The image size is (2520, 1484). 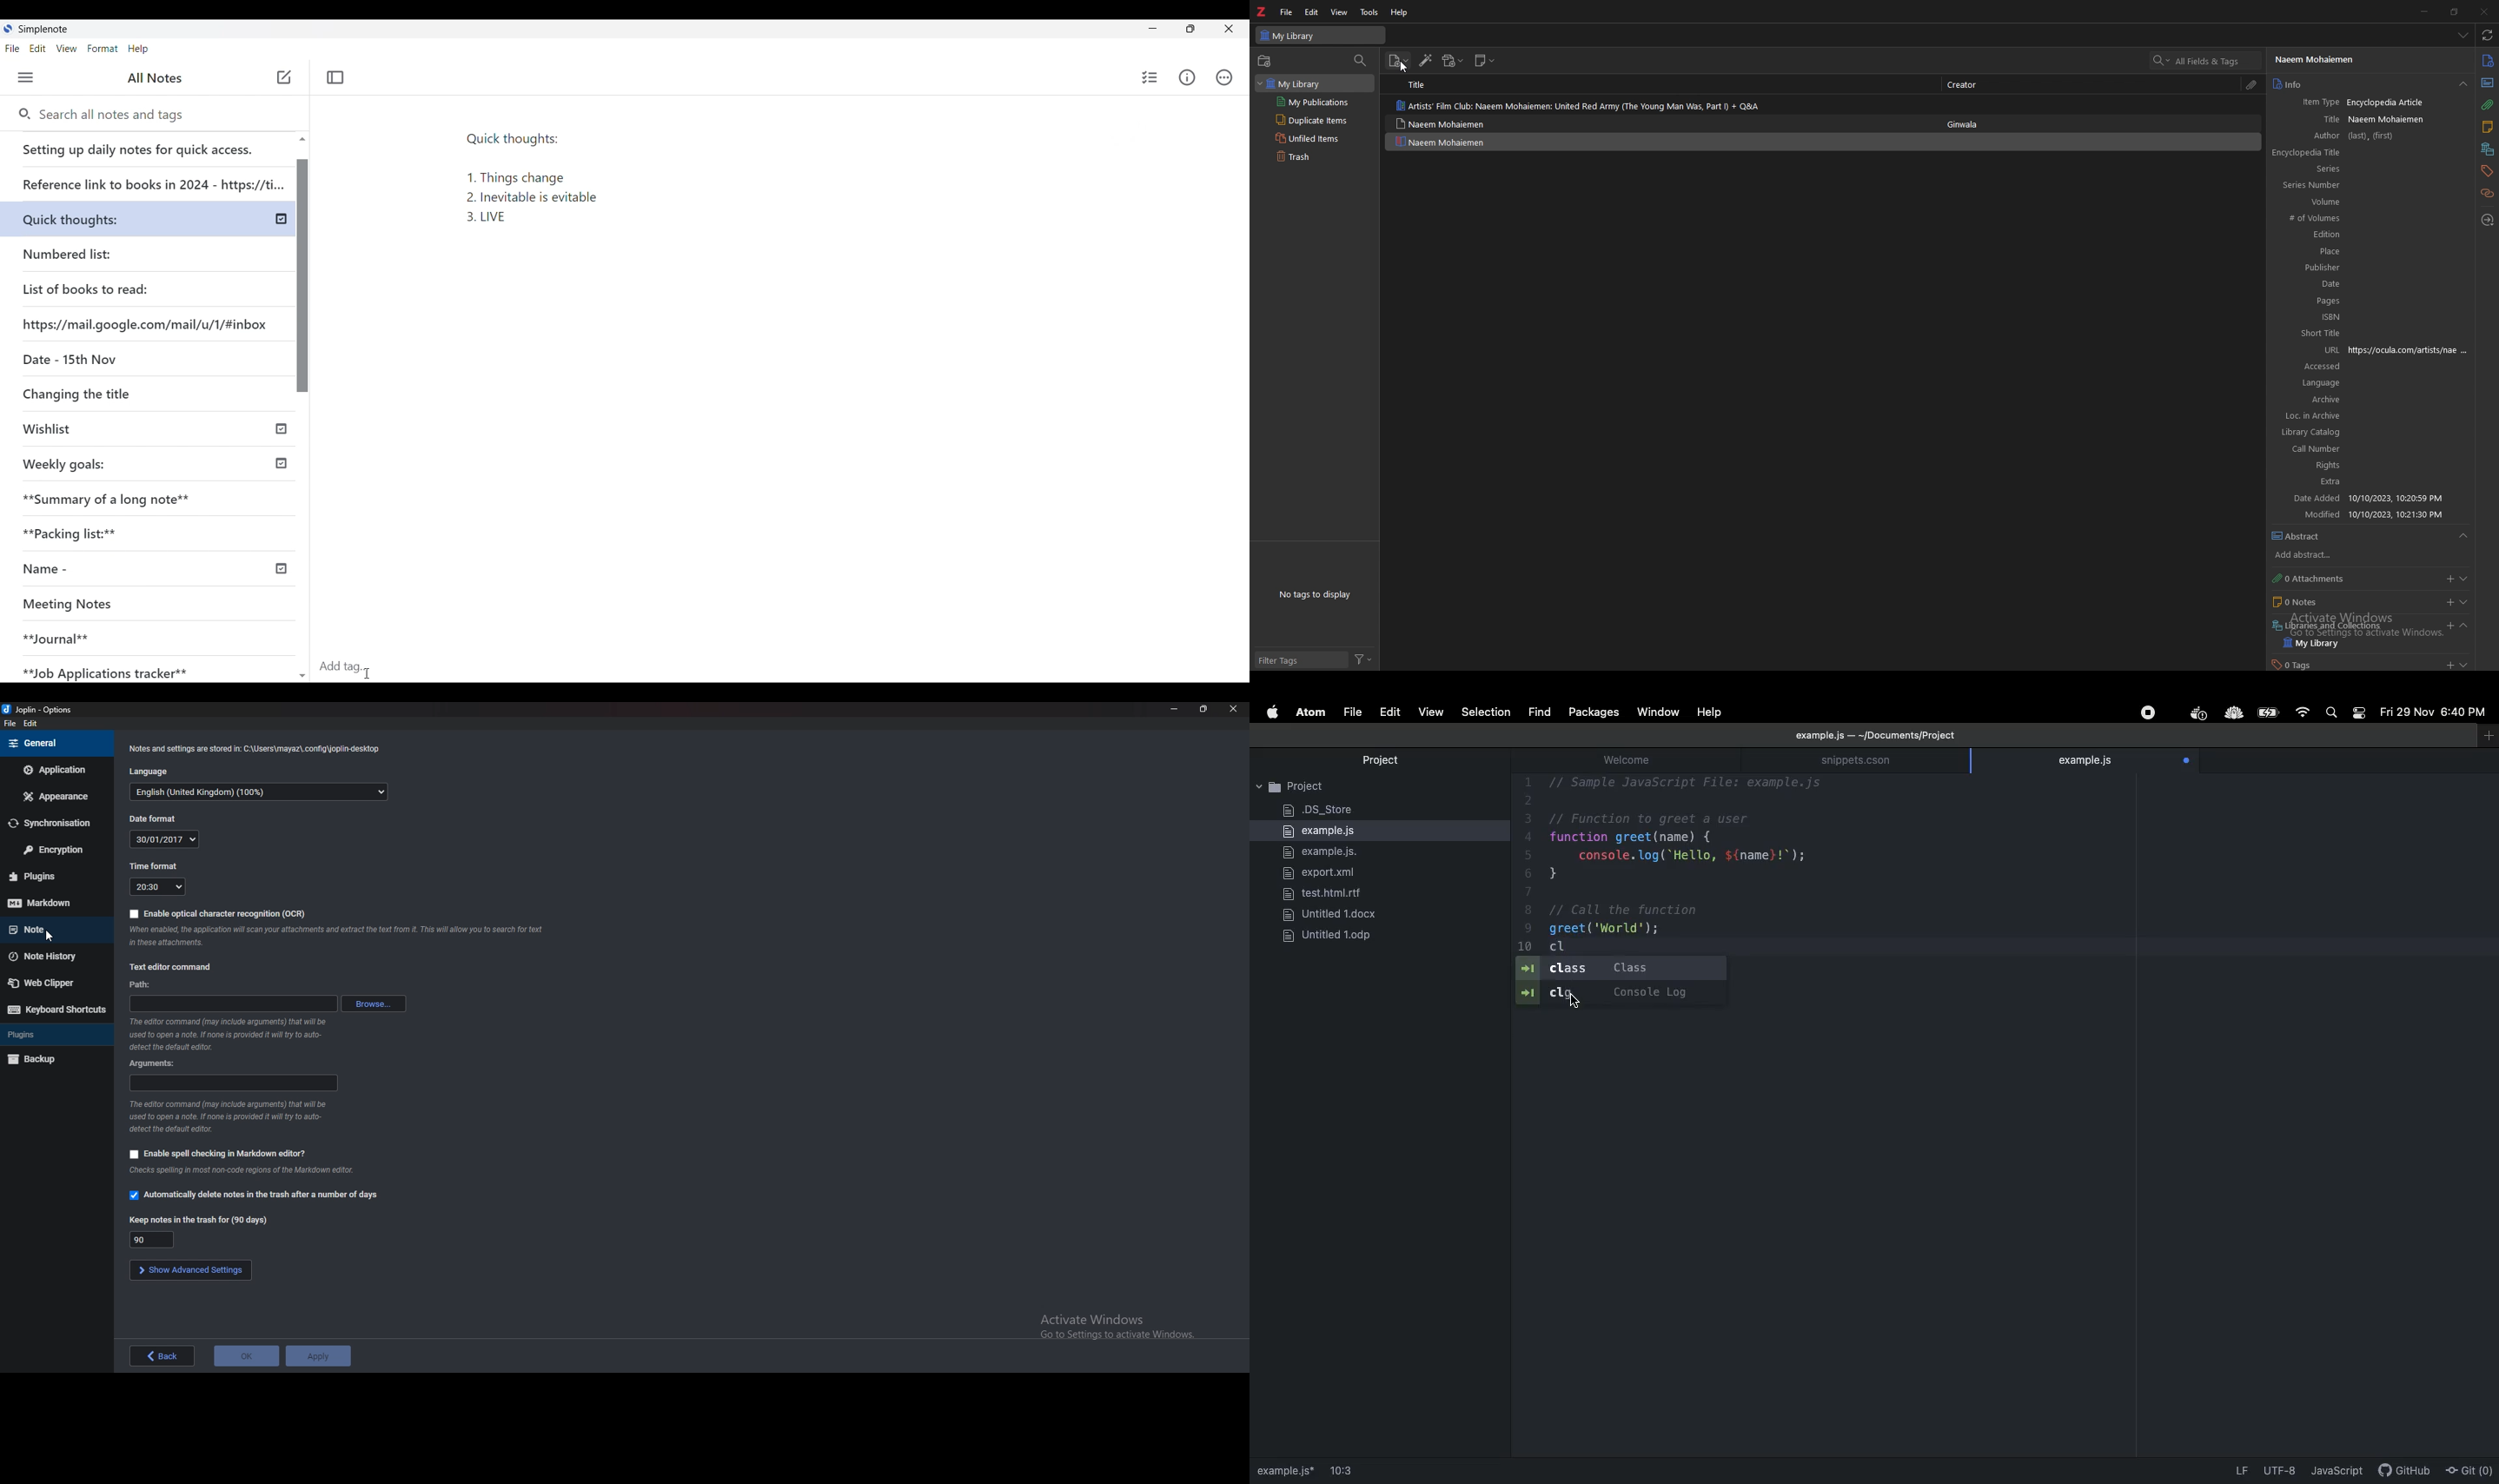 What do you see at coordinates (2371, 537) in the screenshot?
I see `abstract` at bounding box center [2371, 537].